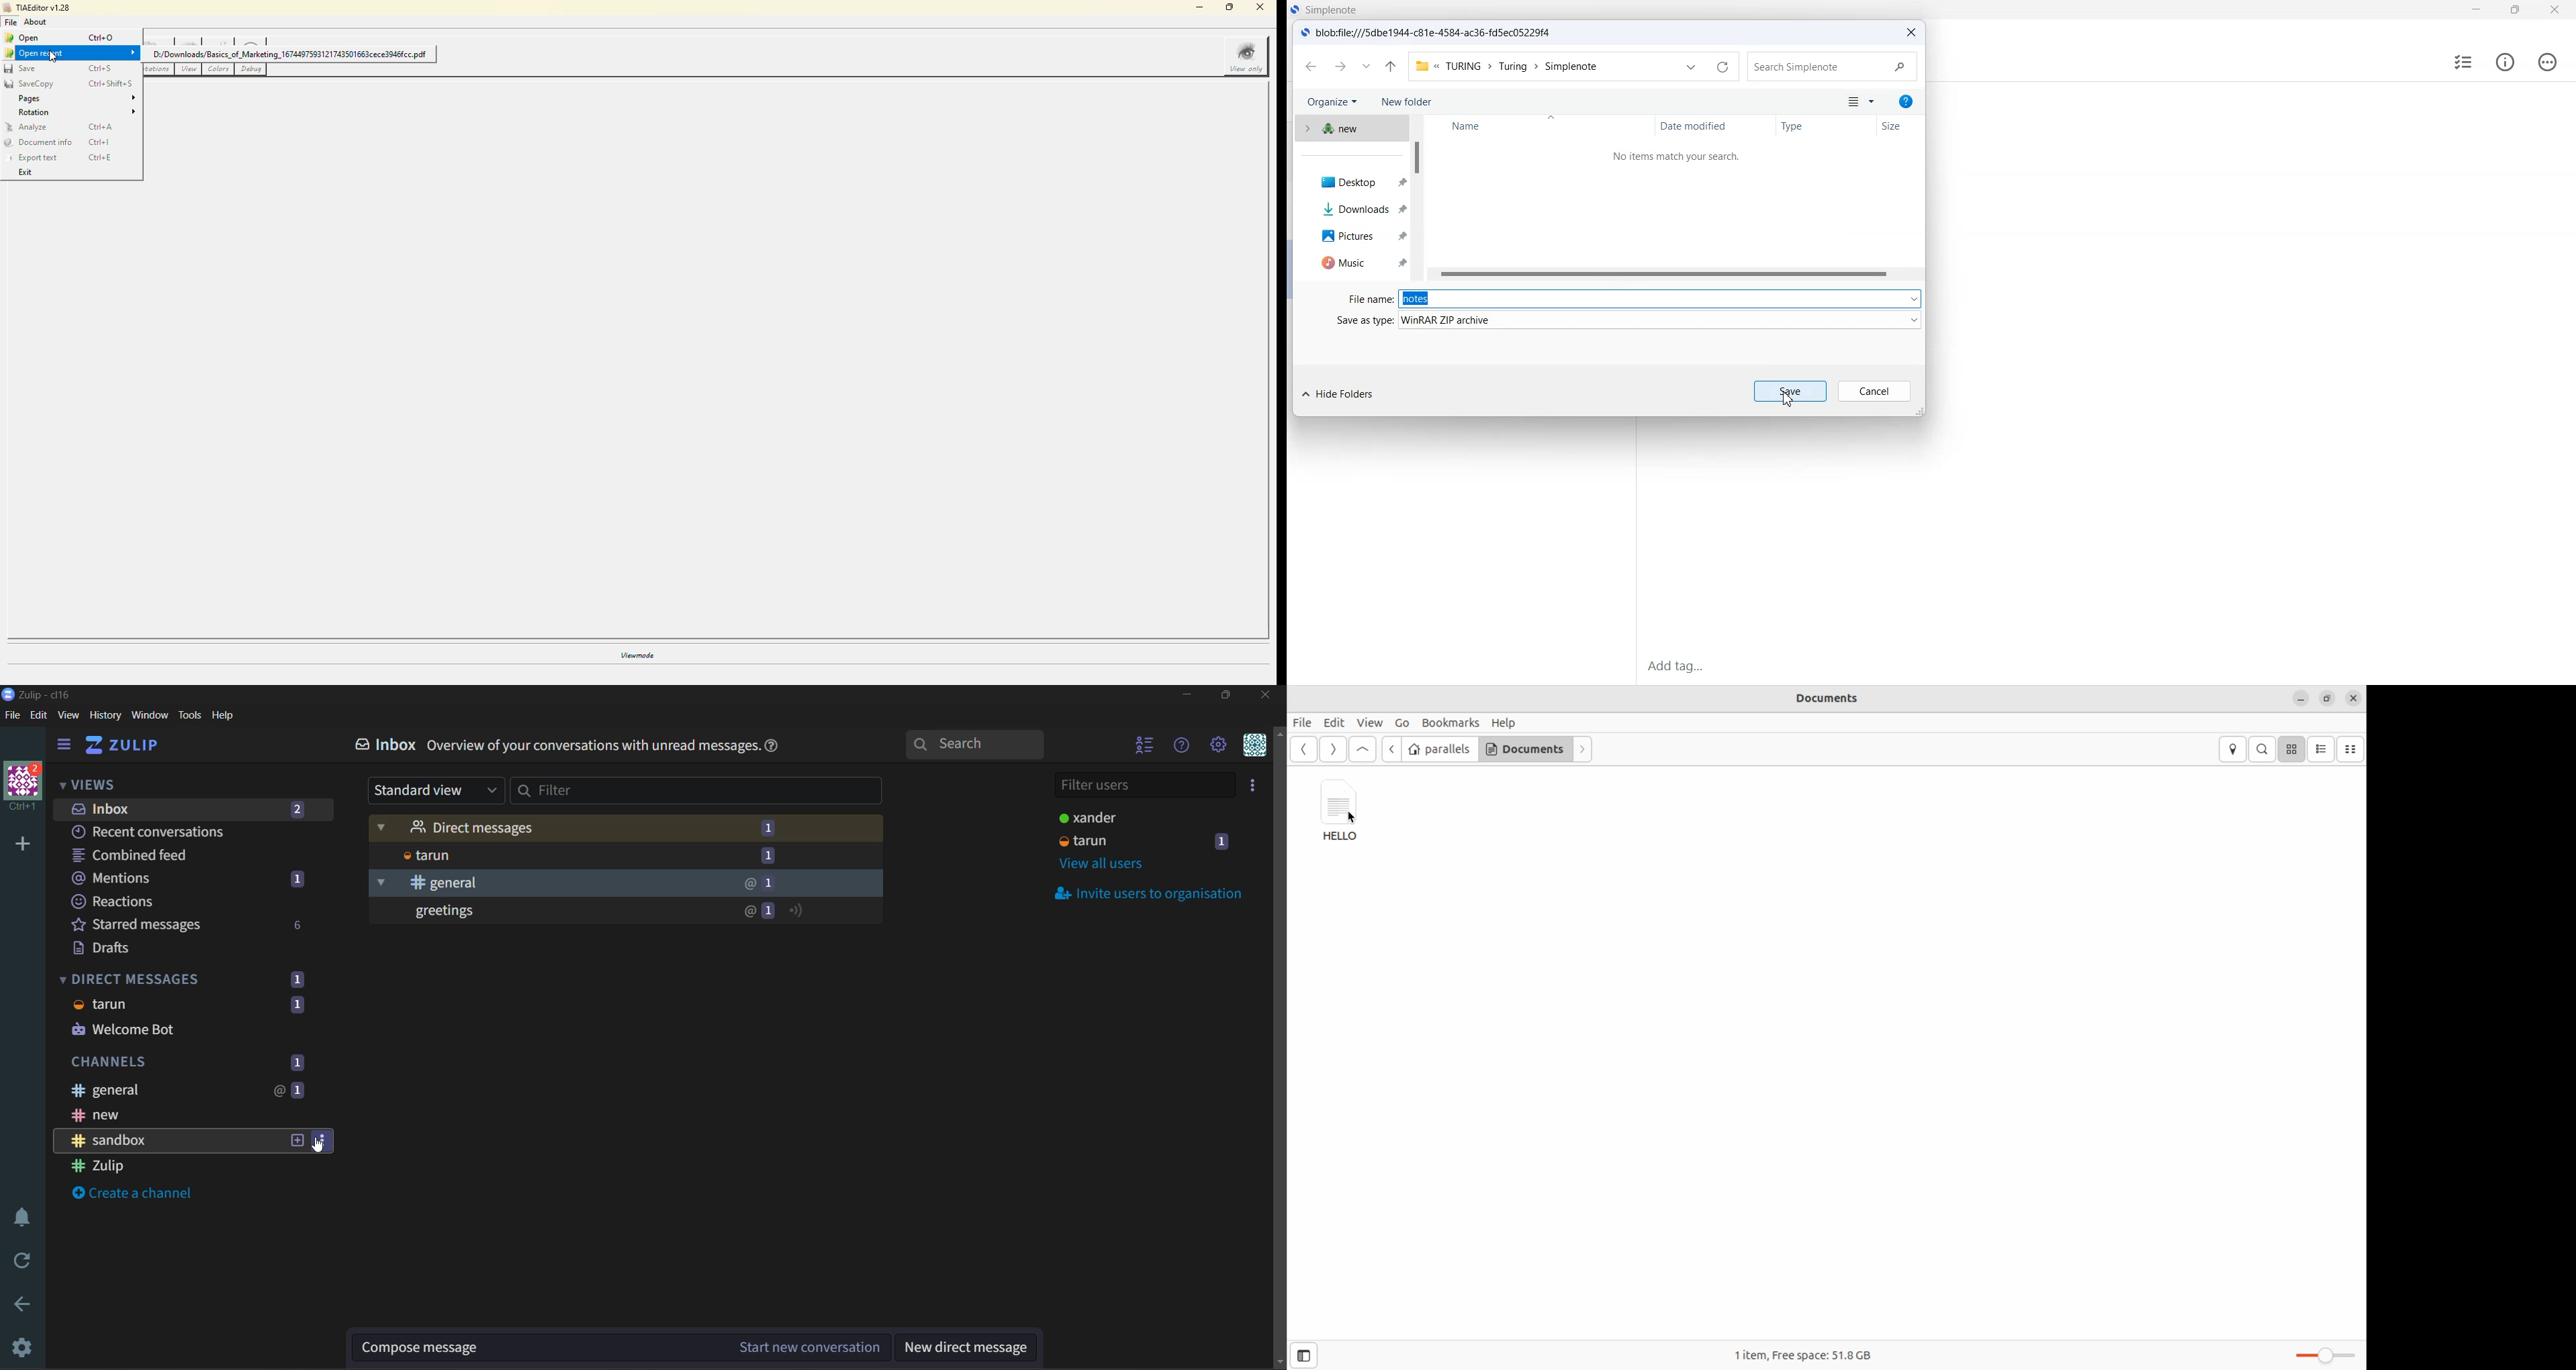 The width and height of the screenshot is (2576, 1372). I want to click on settings, so click(23, 1348).